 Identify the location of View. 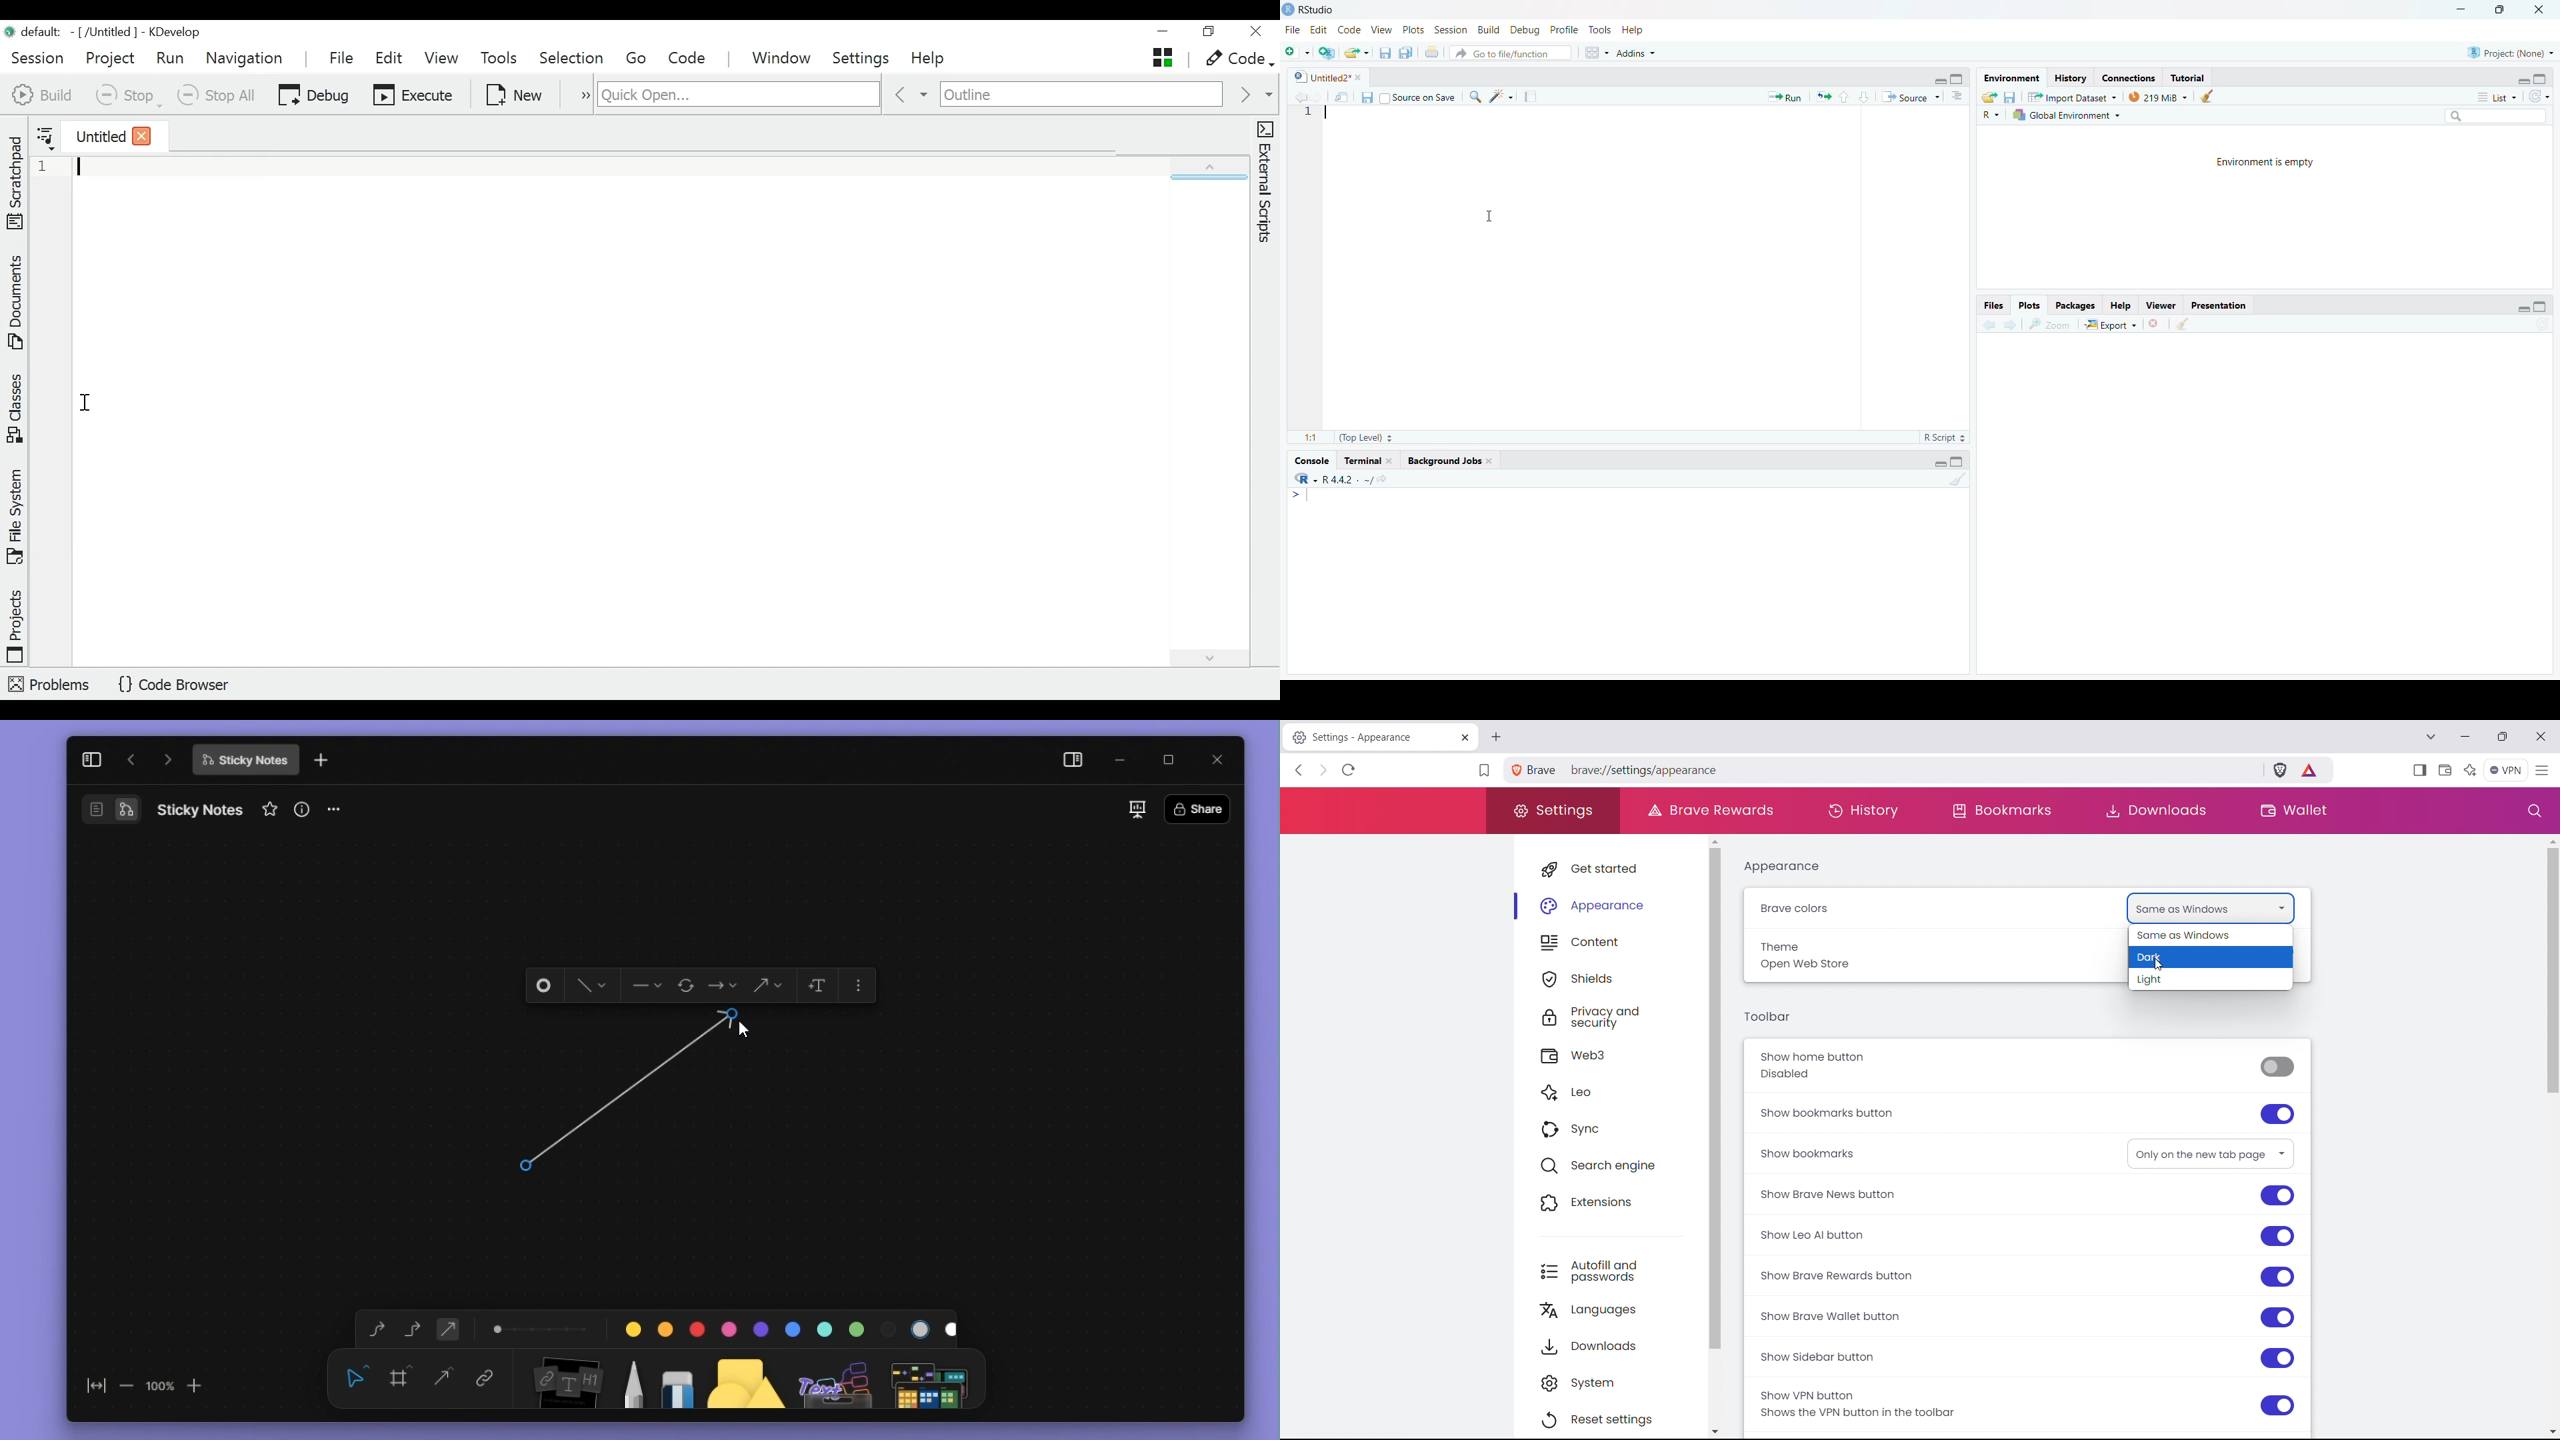
(1382, 29).